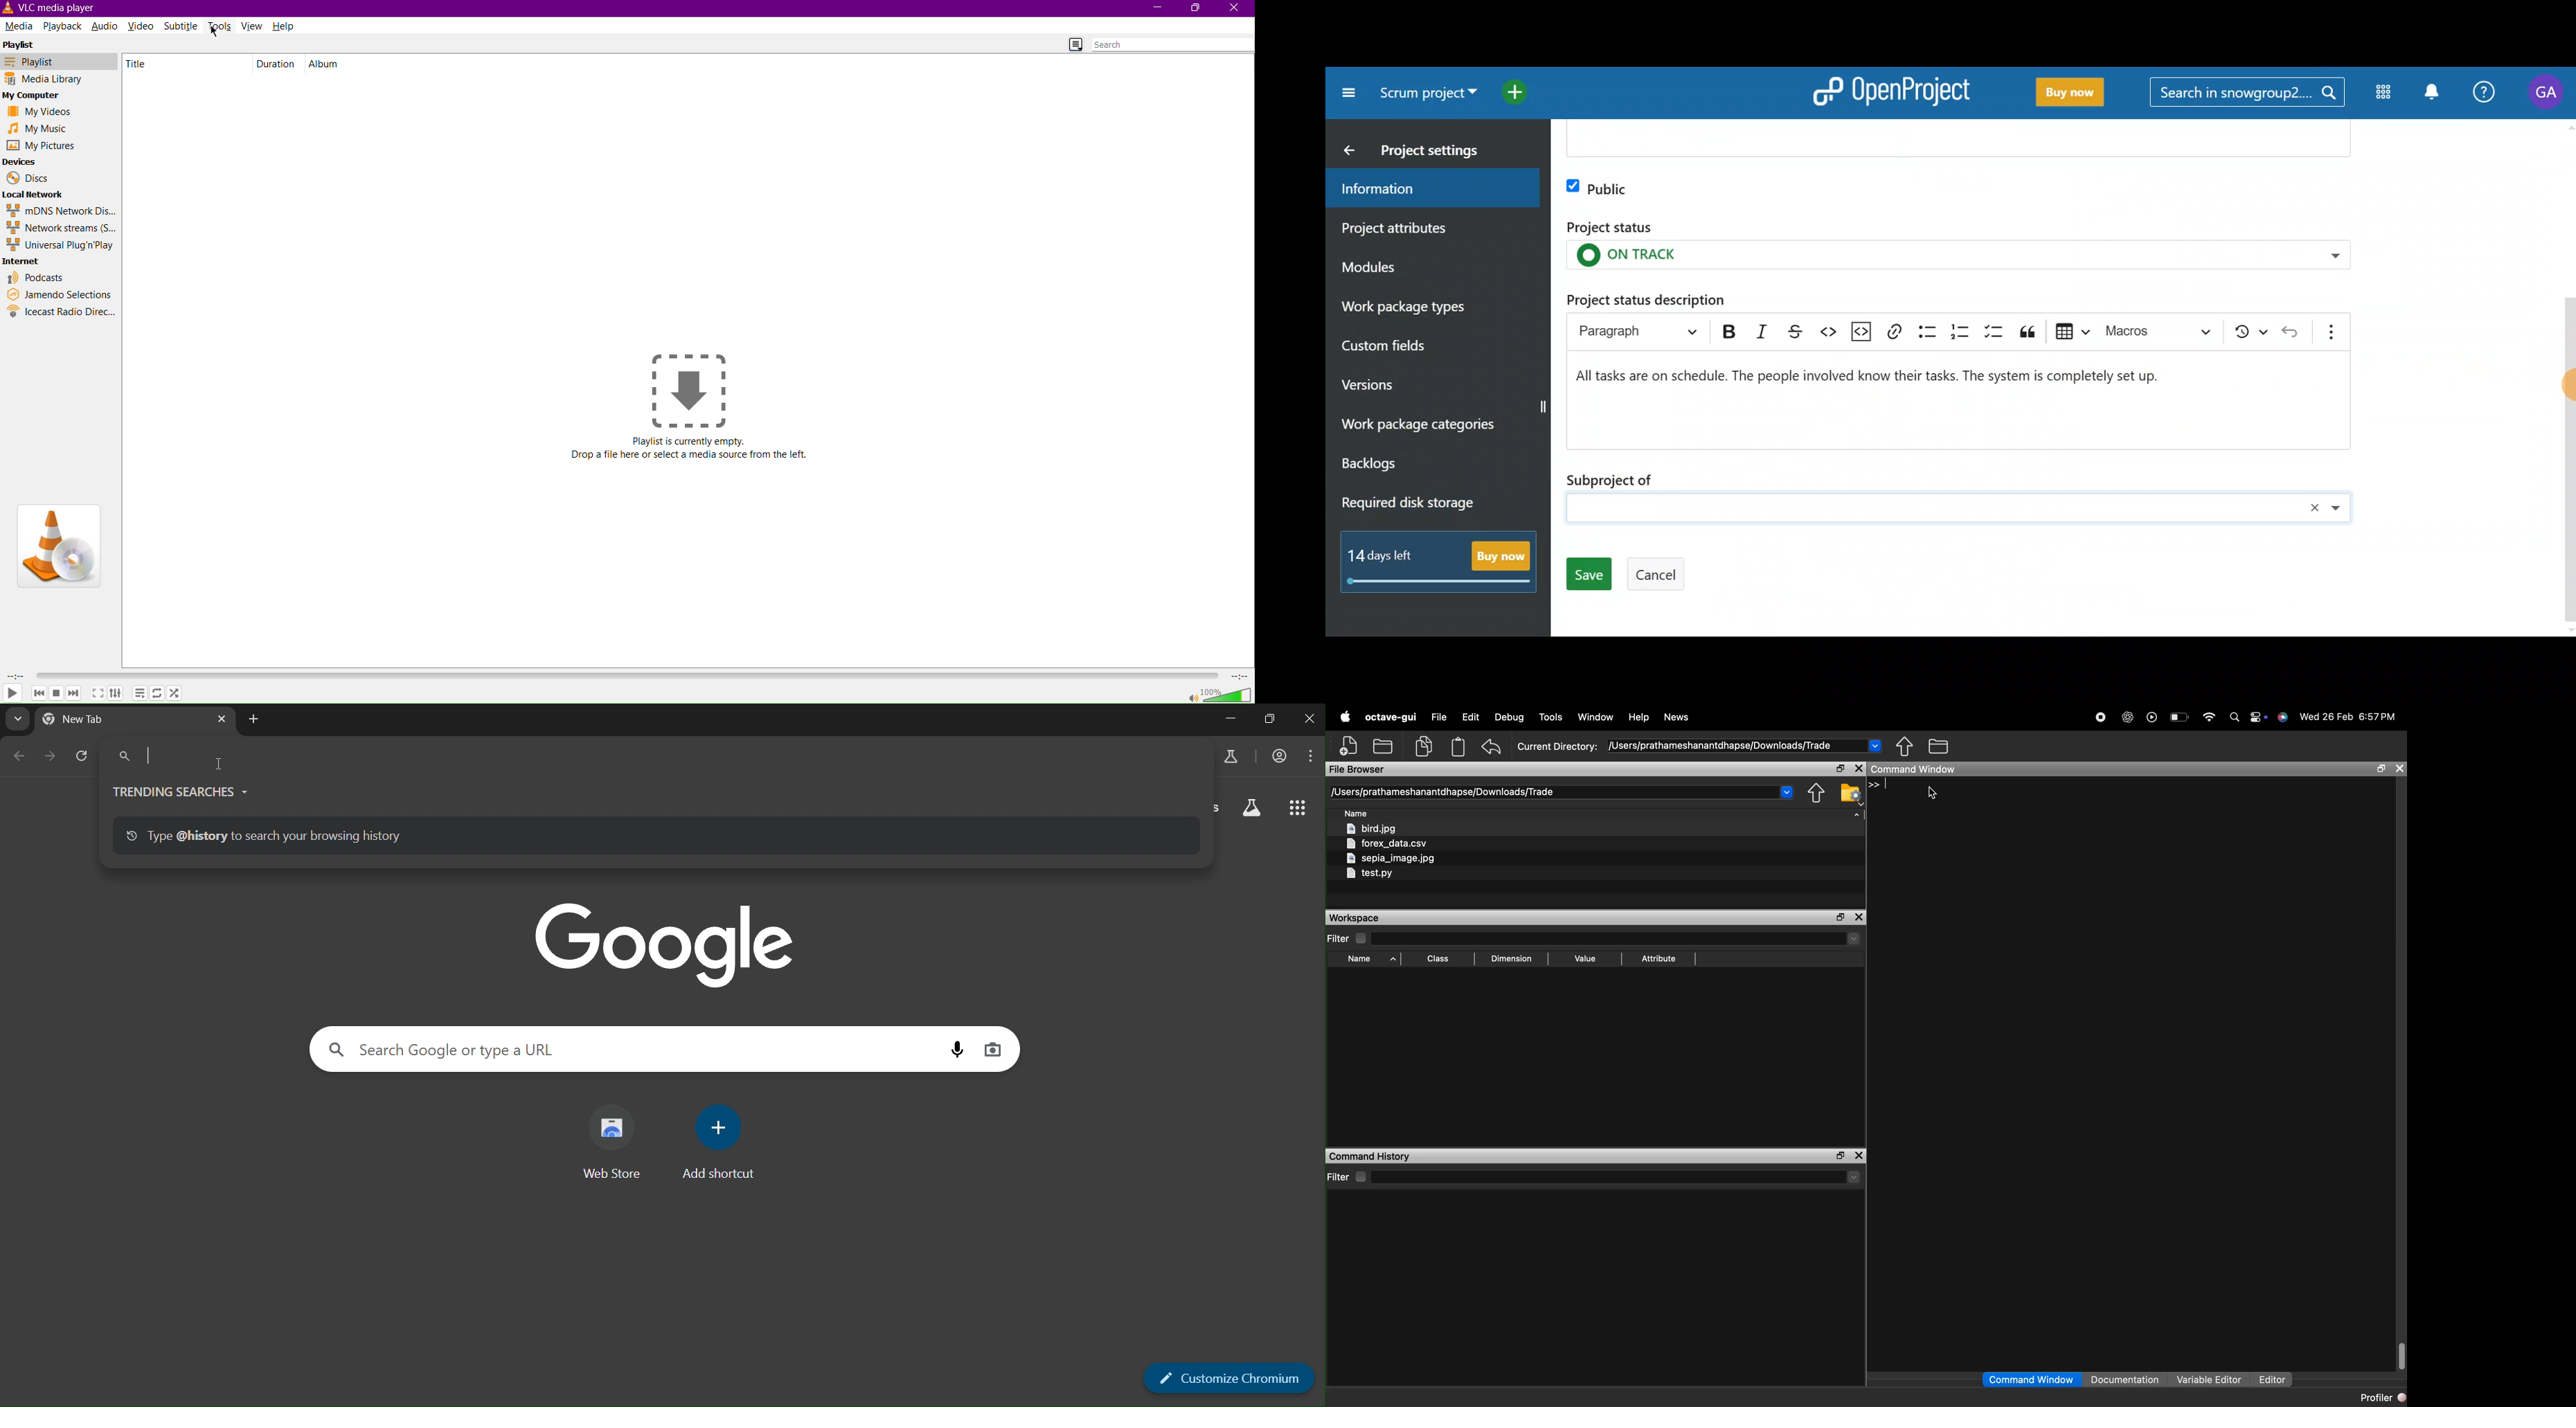 This screenshot has height=1428, width=2576. Describe the element at coordinates (1419, 227) in the screenshot. I see `Project attributes` at that location.